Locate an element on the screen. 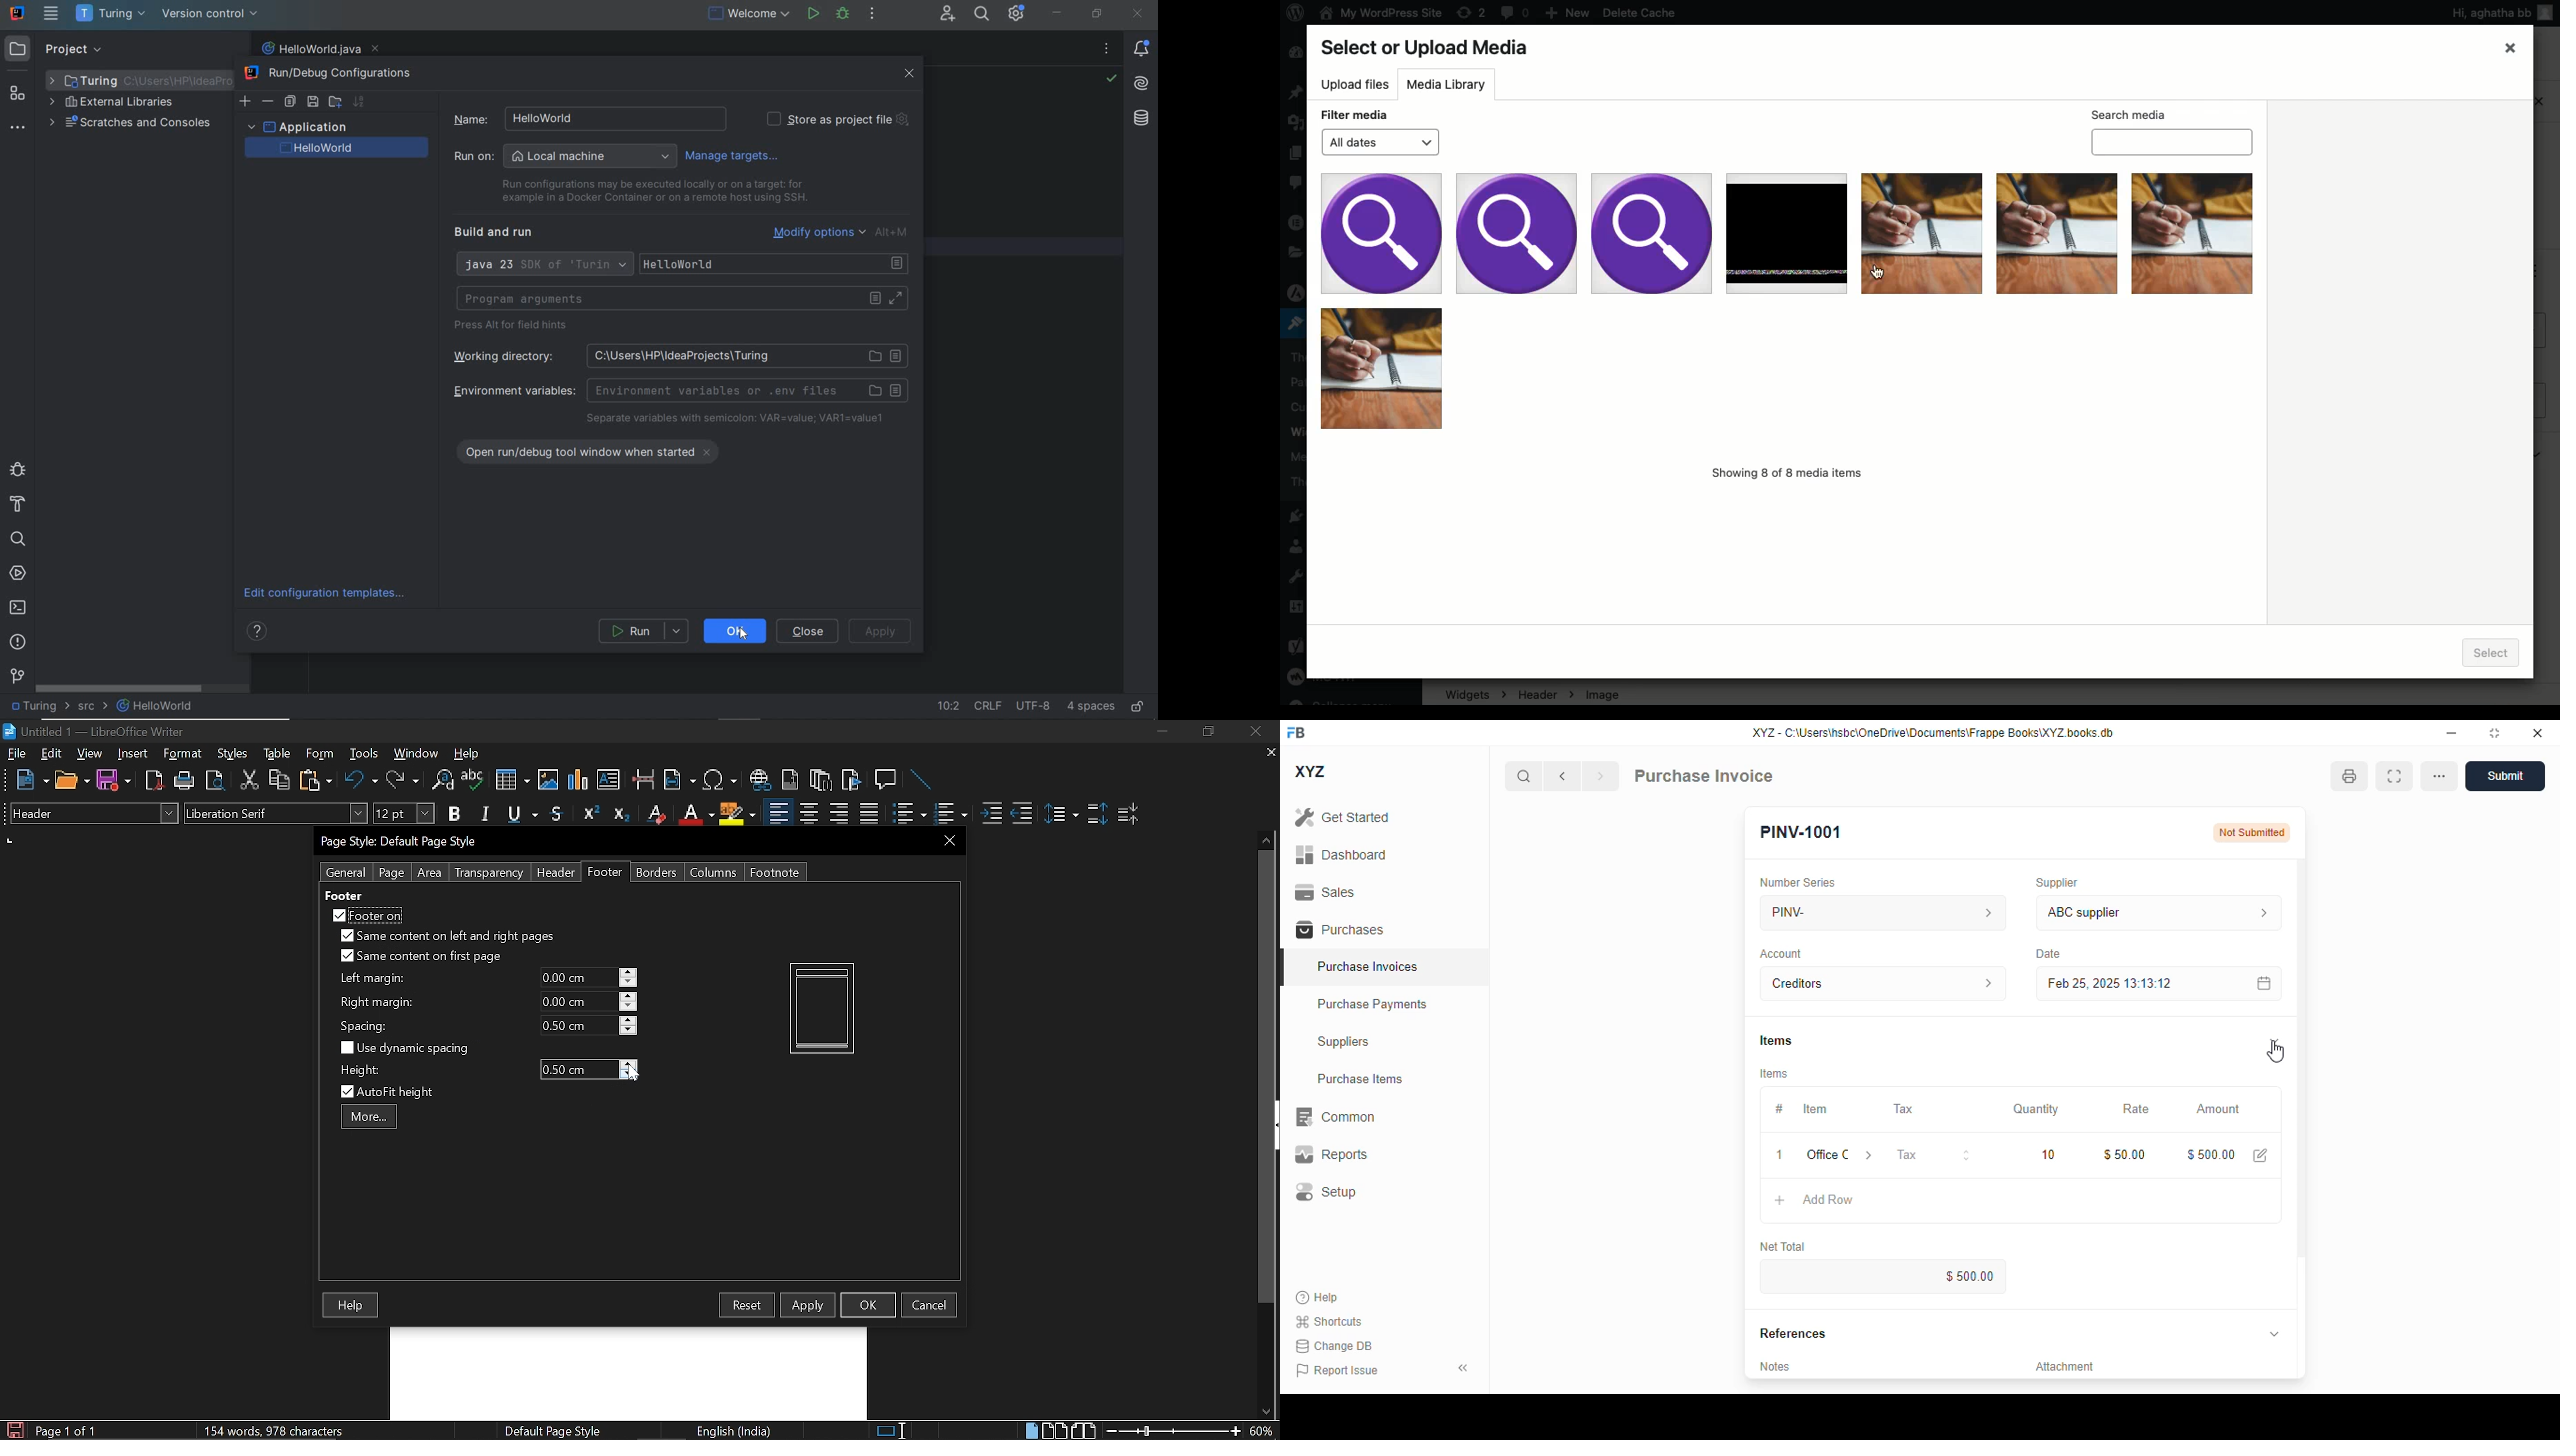 The width and height of the screenshot is (2576, 1456). cancel is located at coordinates (929, 1305).